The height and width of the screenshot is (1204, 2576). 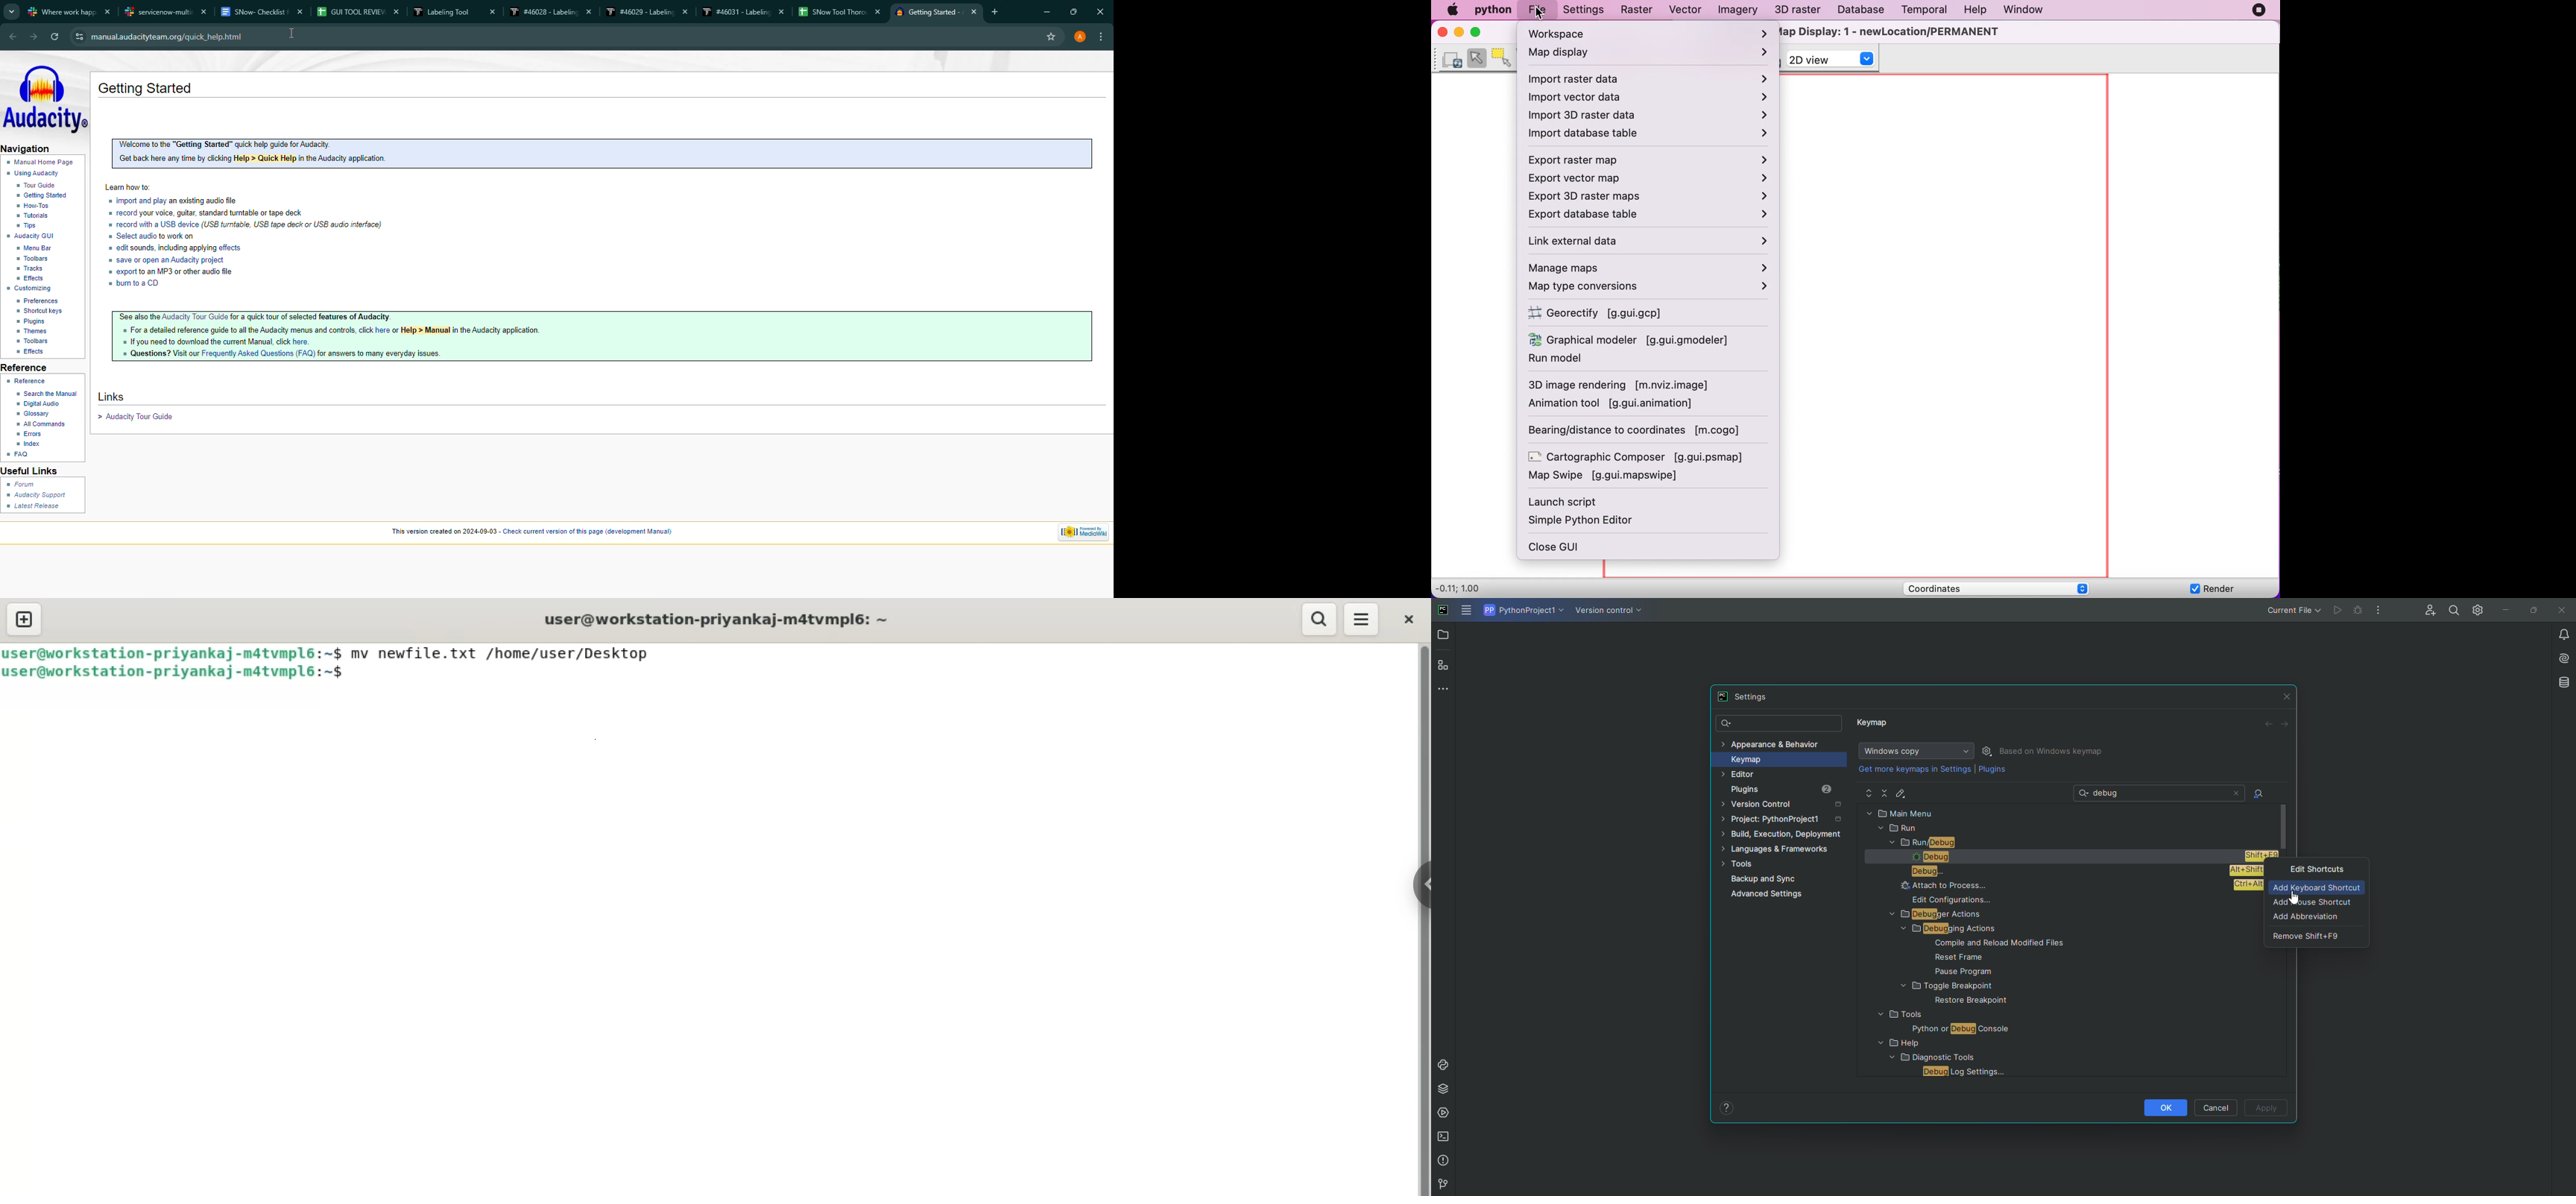 I want to click on for answers to many everyday issues., so click(x=381, y=353).